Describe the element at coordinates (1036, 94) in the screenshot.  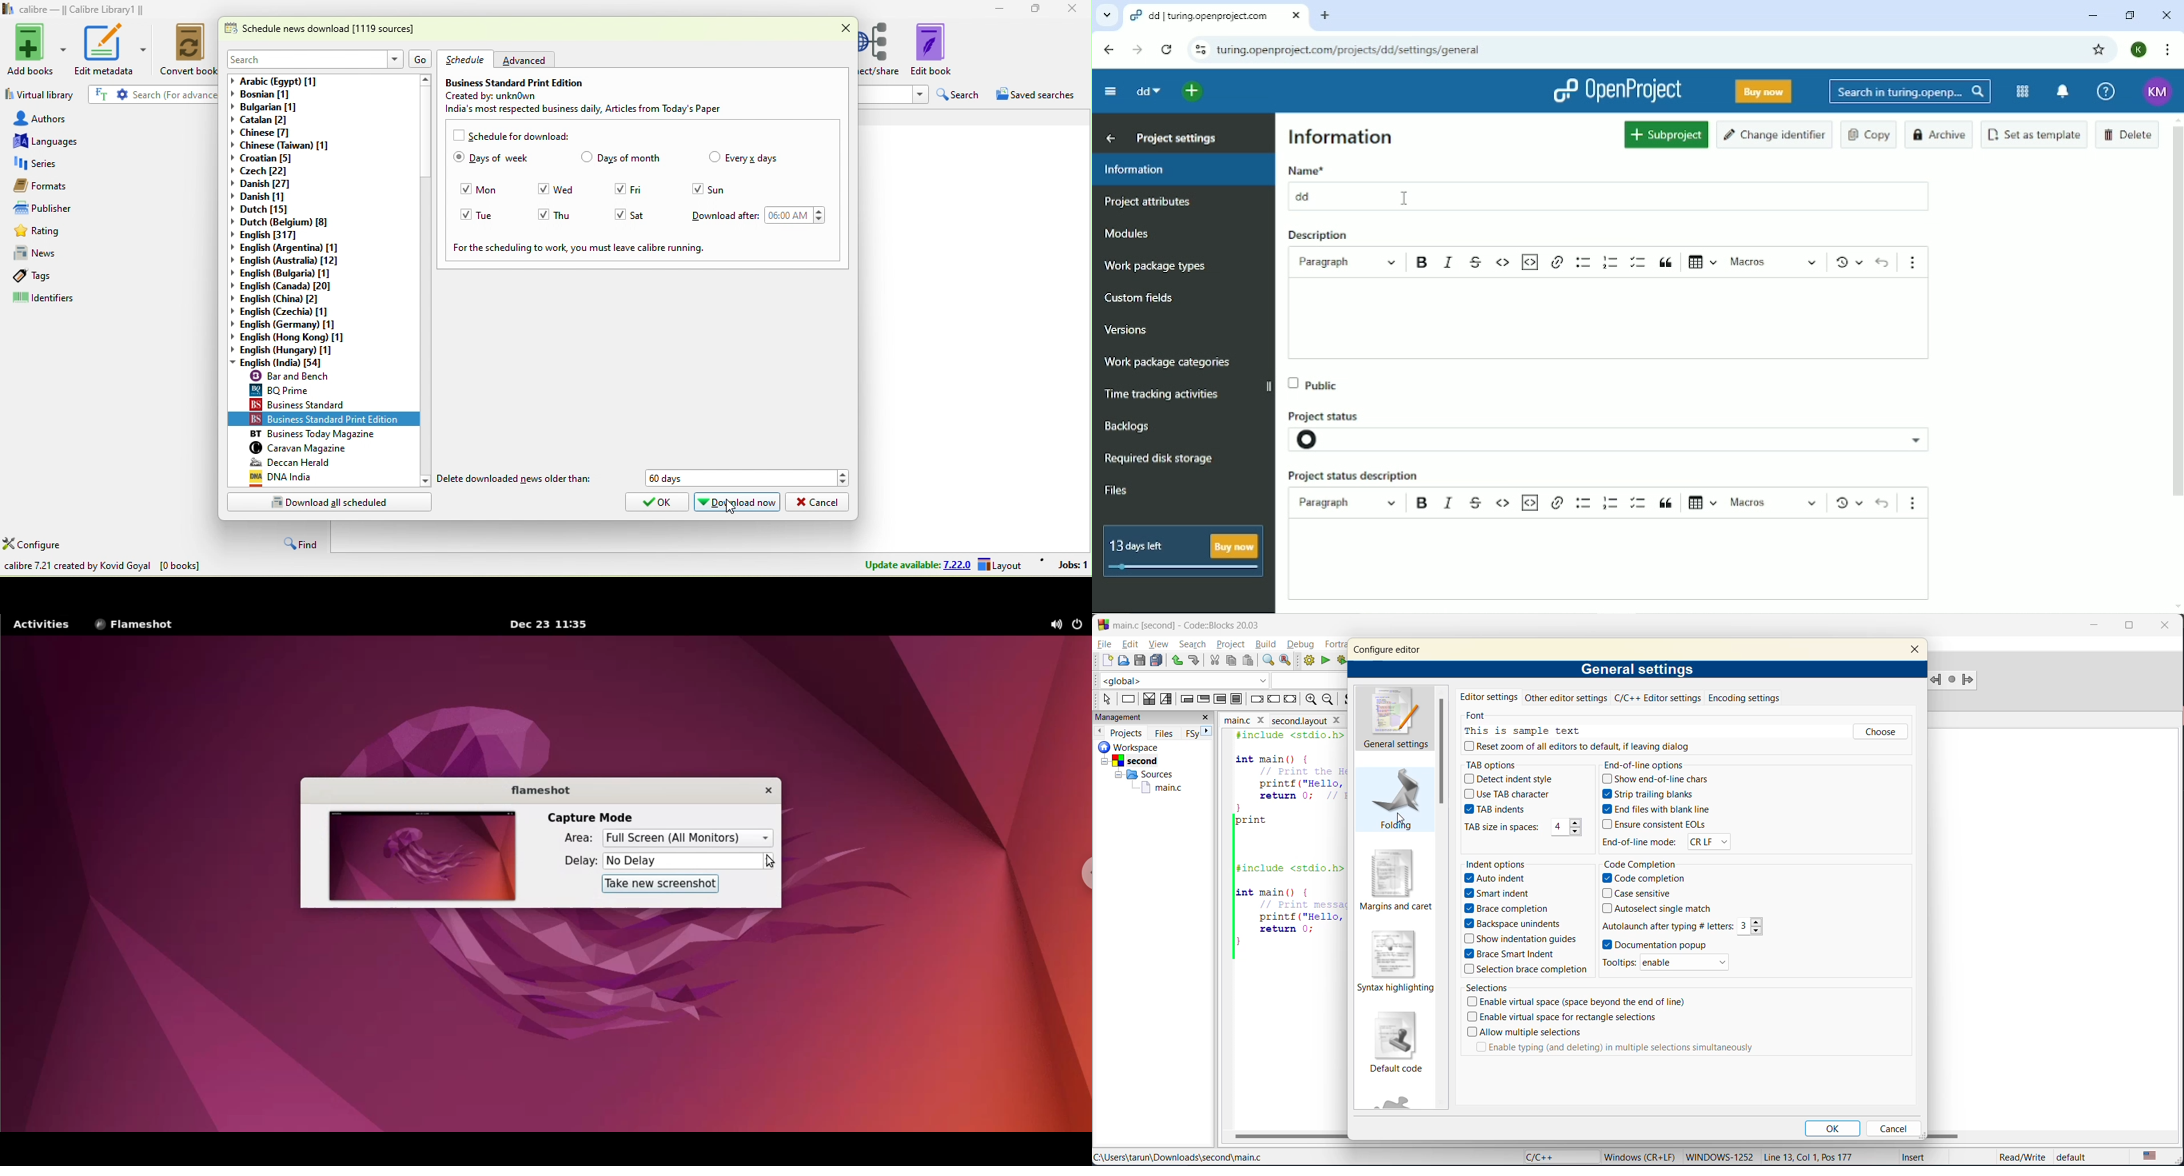
I see `saved searches` at that location.